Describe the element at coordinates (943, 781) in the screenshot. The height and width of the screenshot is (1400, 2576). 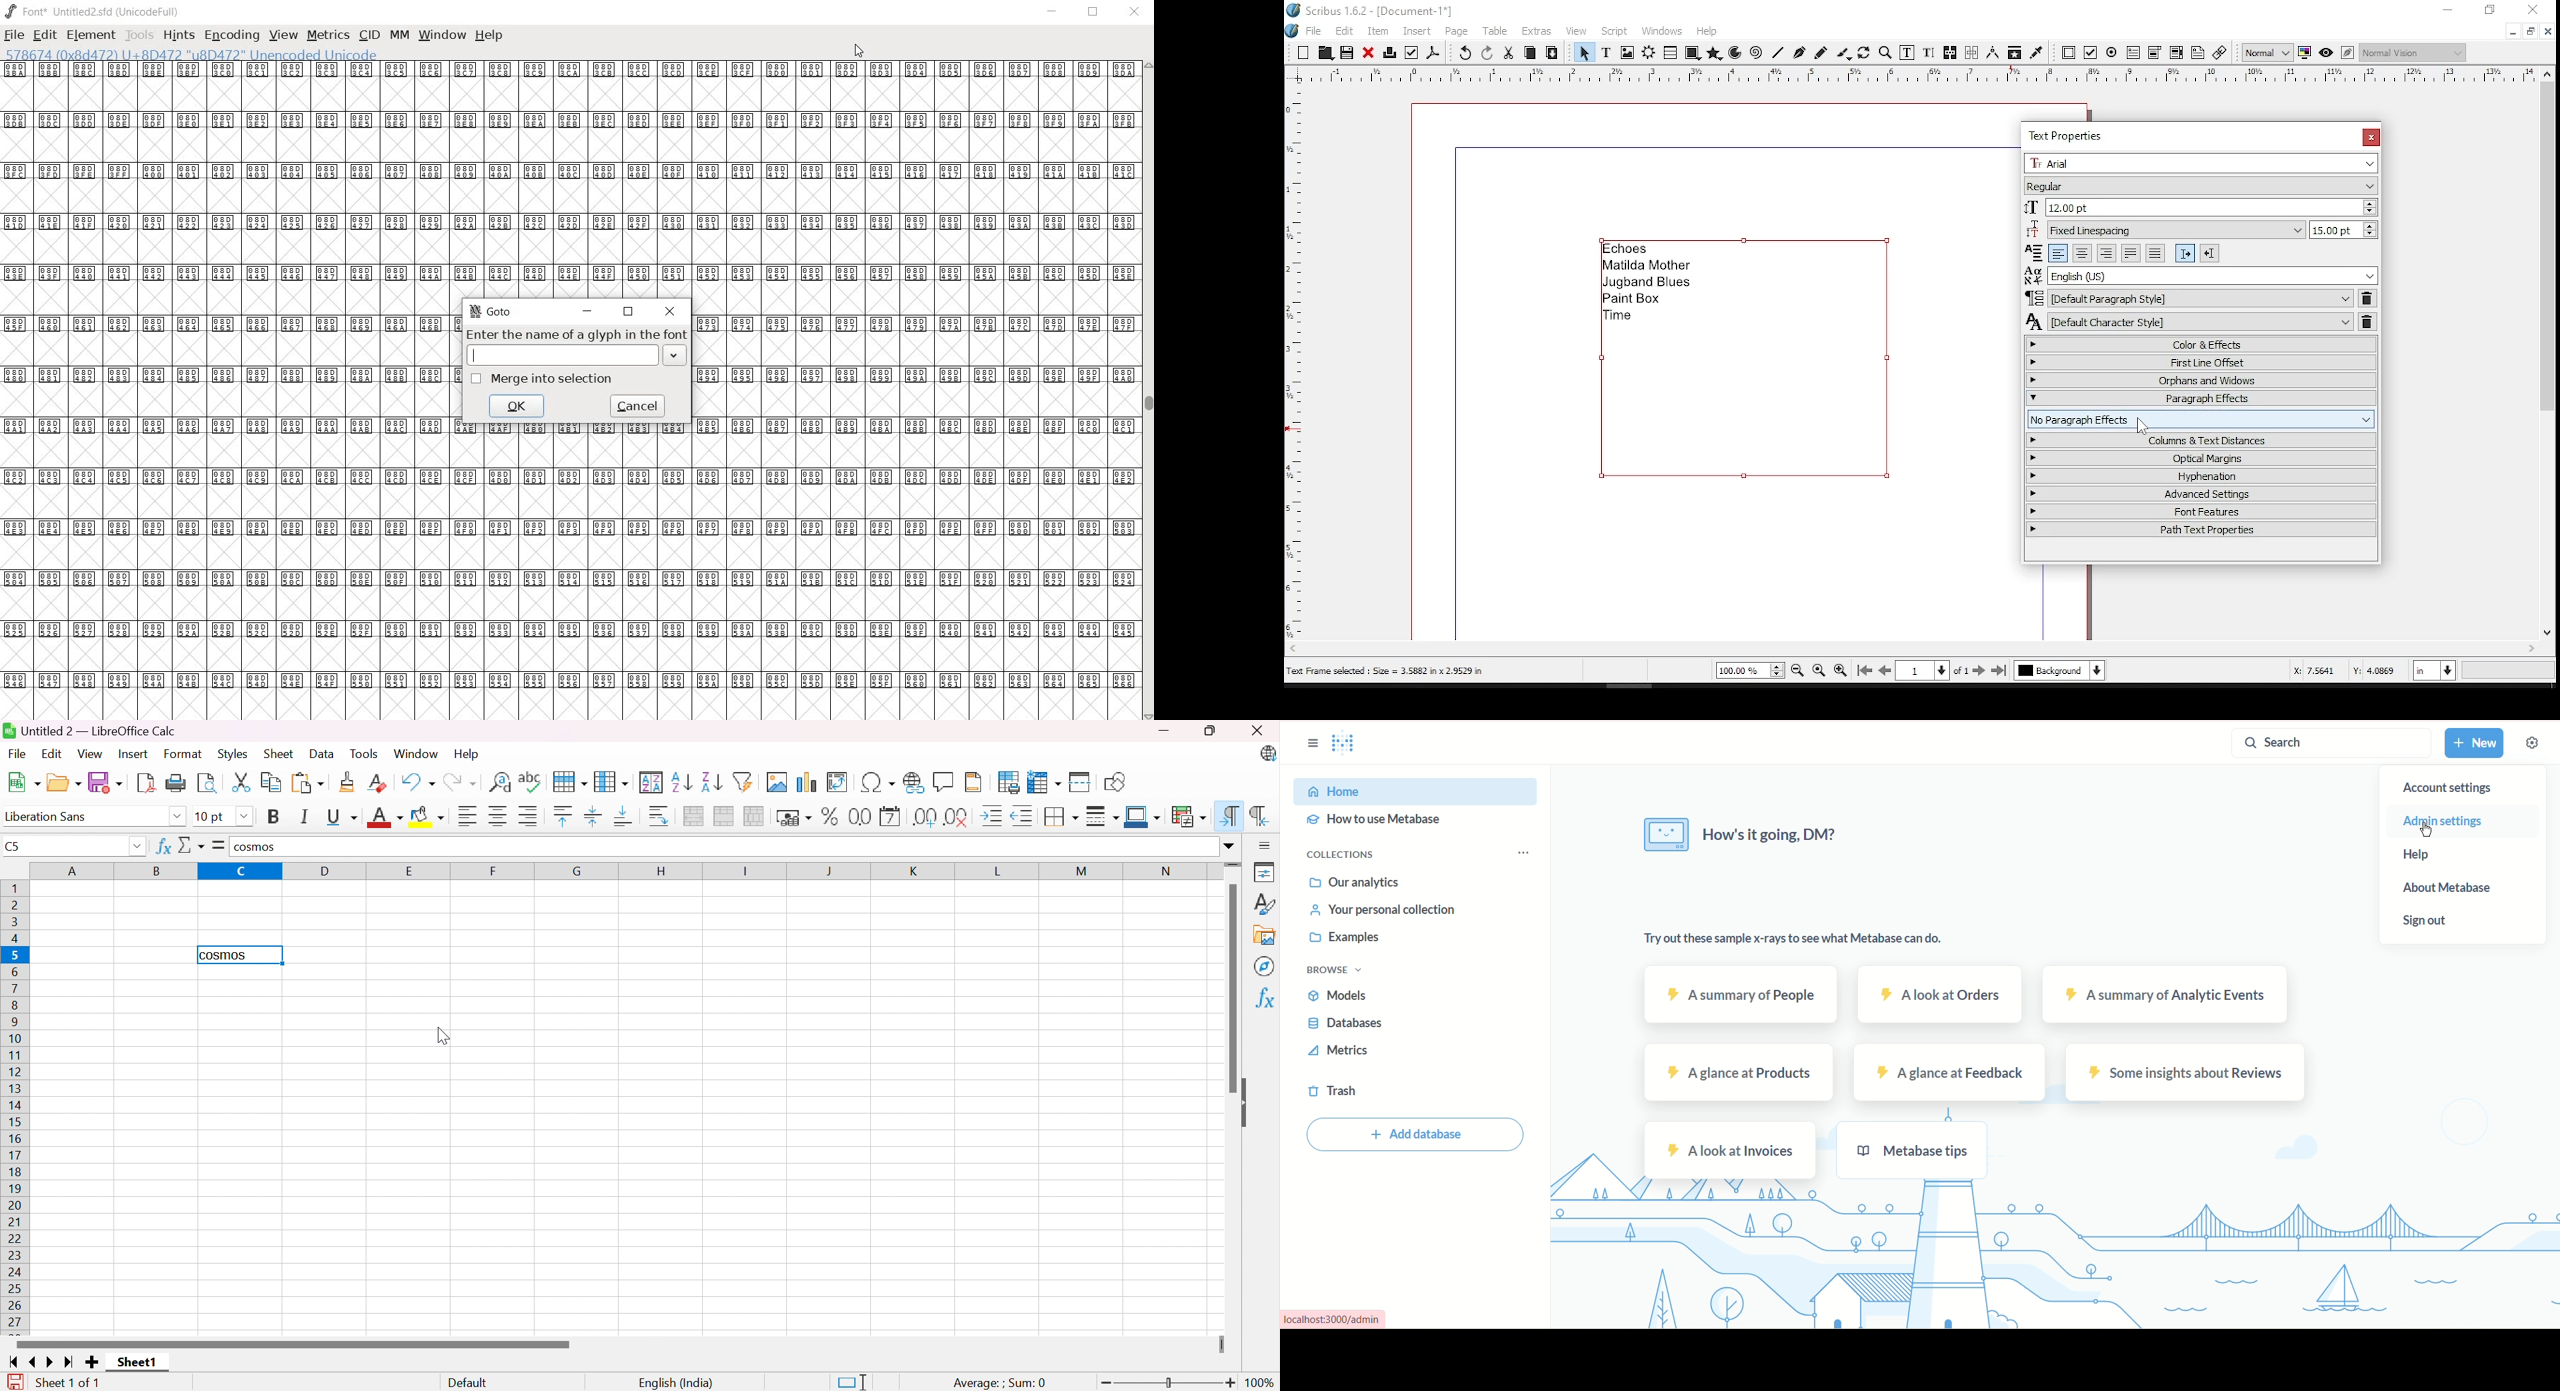
I see `Insert Comment` at that location.